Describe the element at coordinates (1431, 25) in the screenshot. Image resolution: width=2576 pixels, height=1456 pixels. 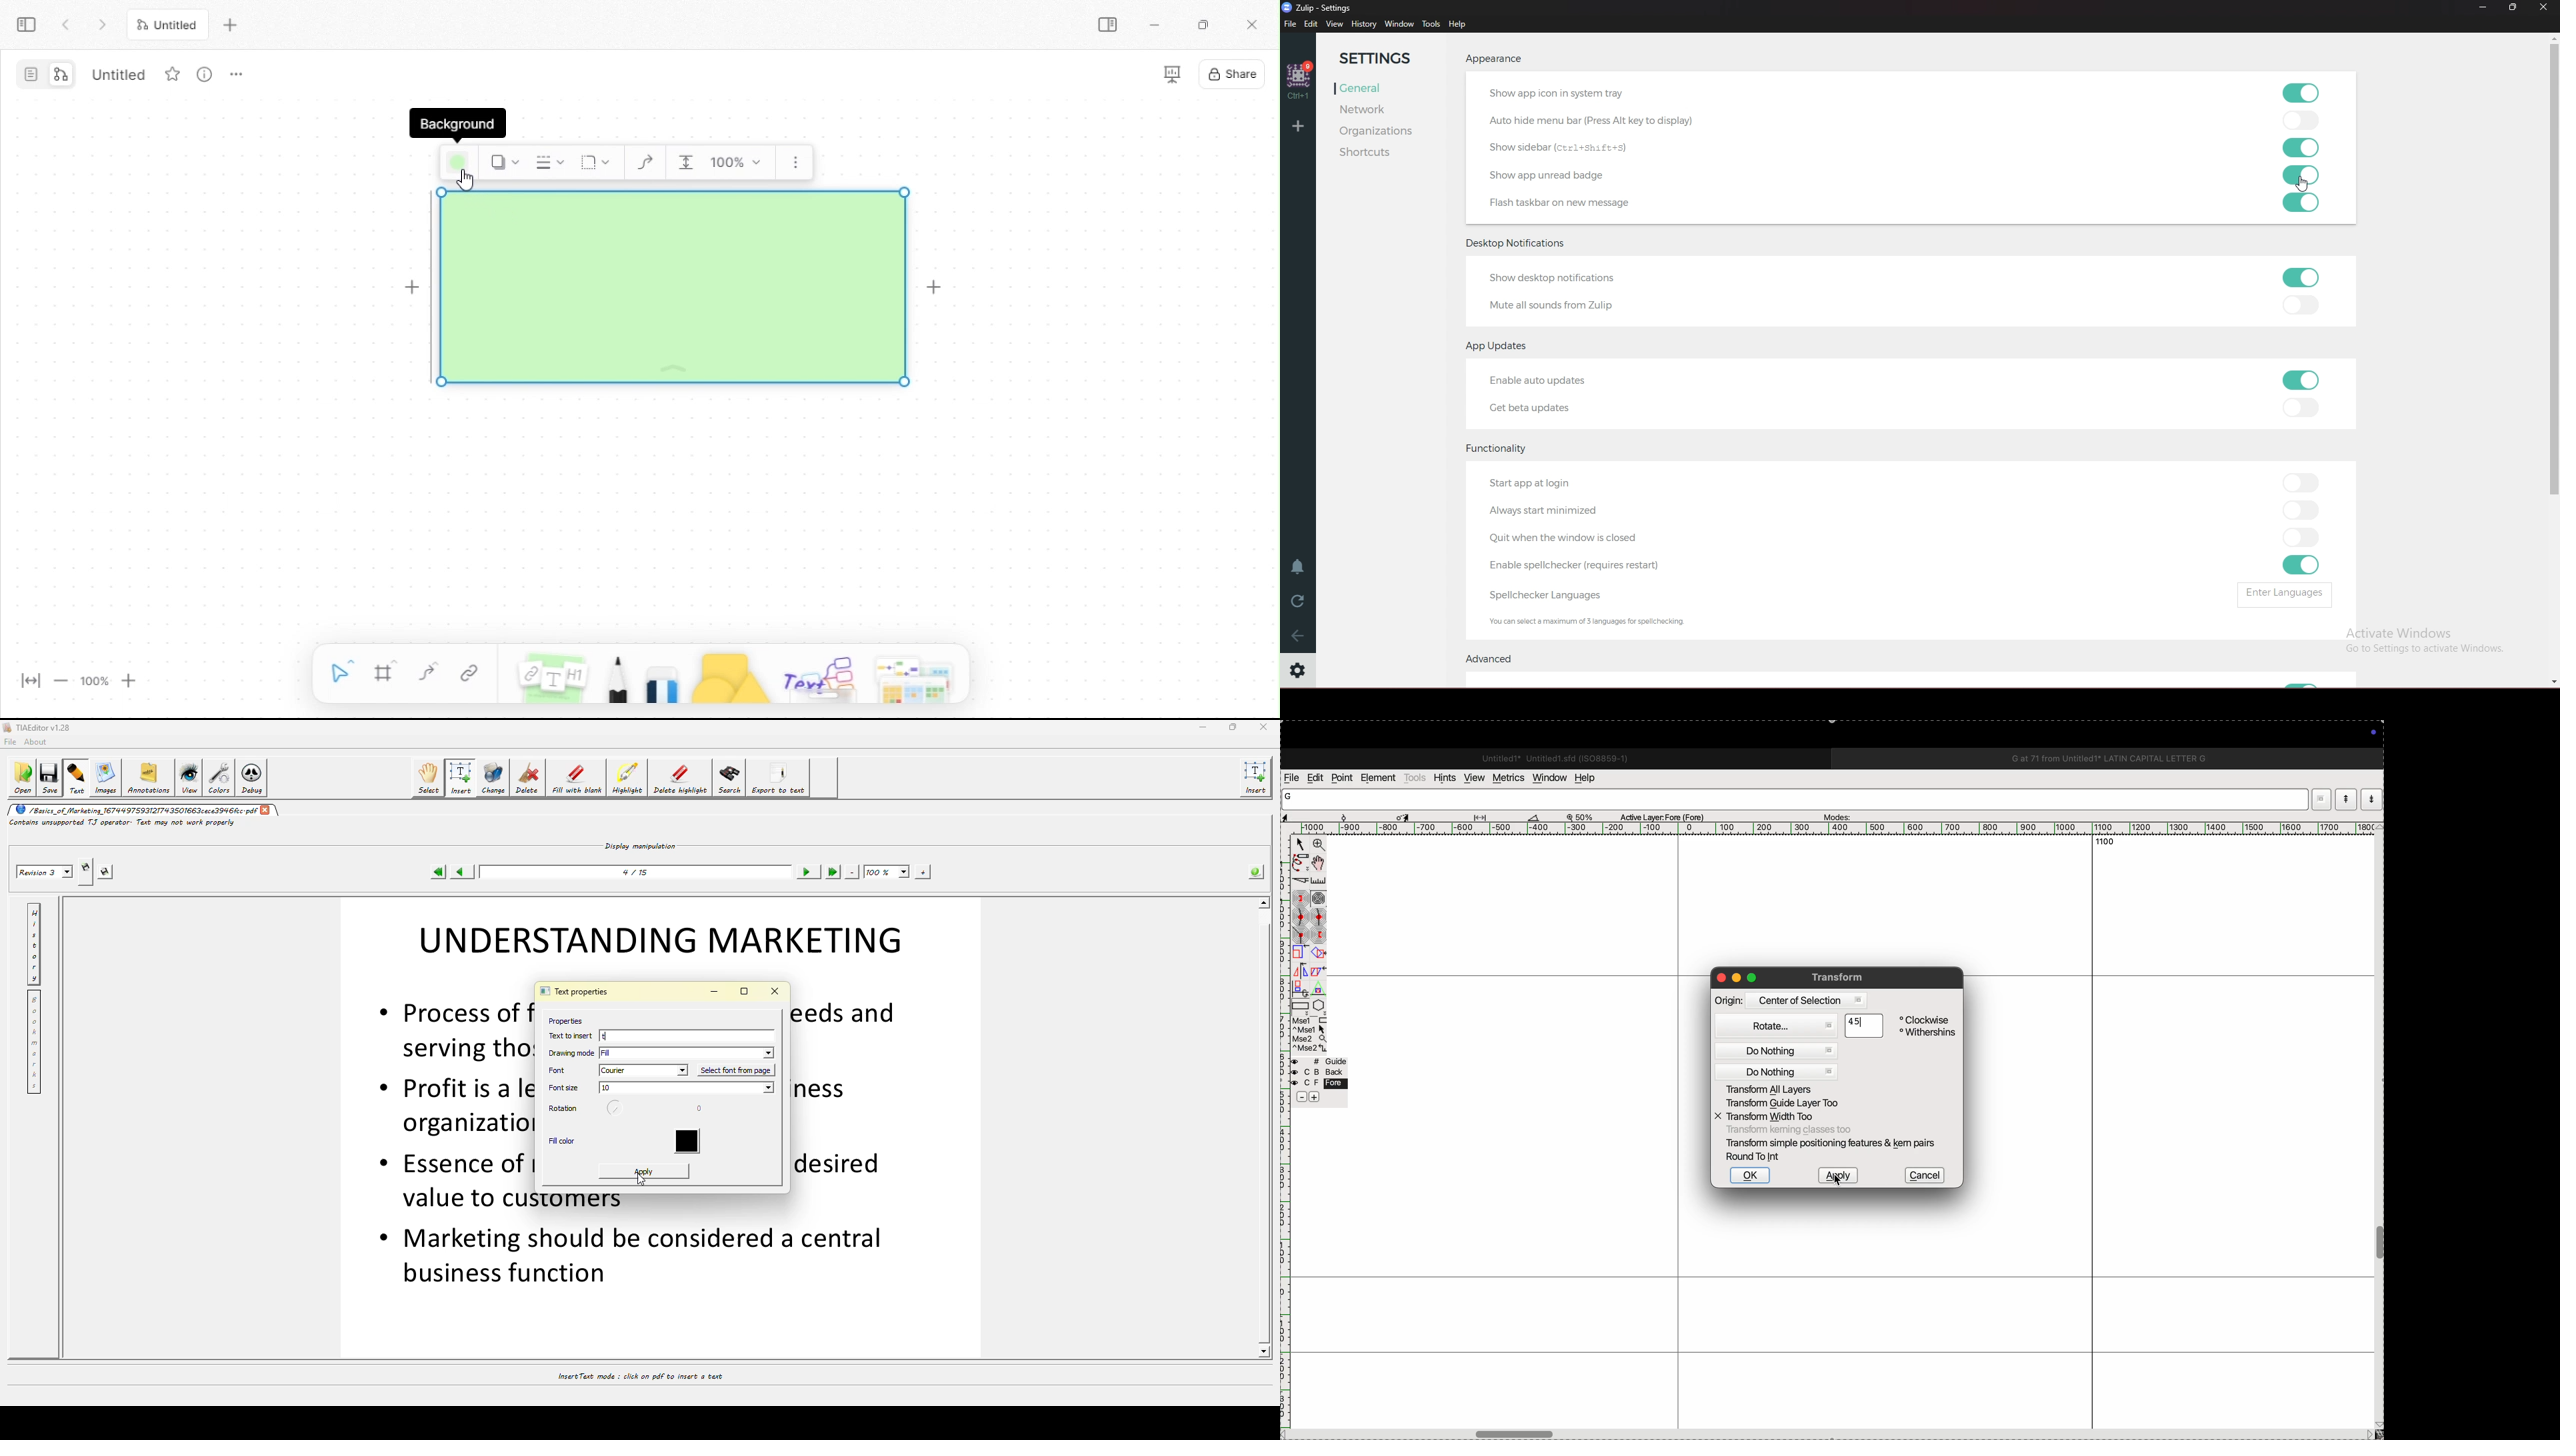
I see `Tools` at that location.